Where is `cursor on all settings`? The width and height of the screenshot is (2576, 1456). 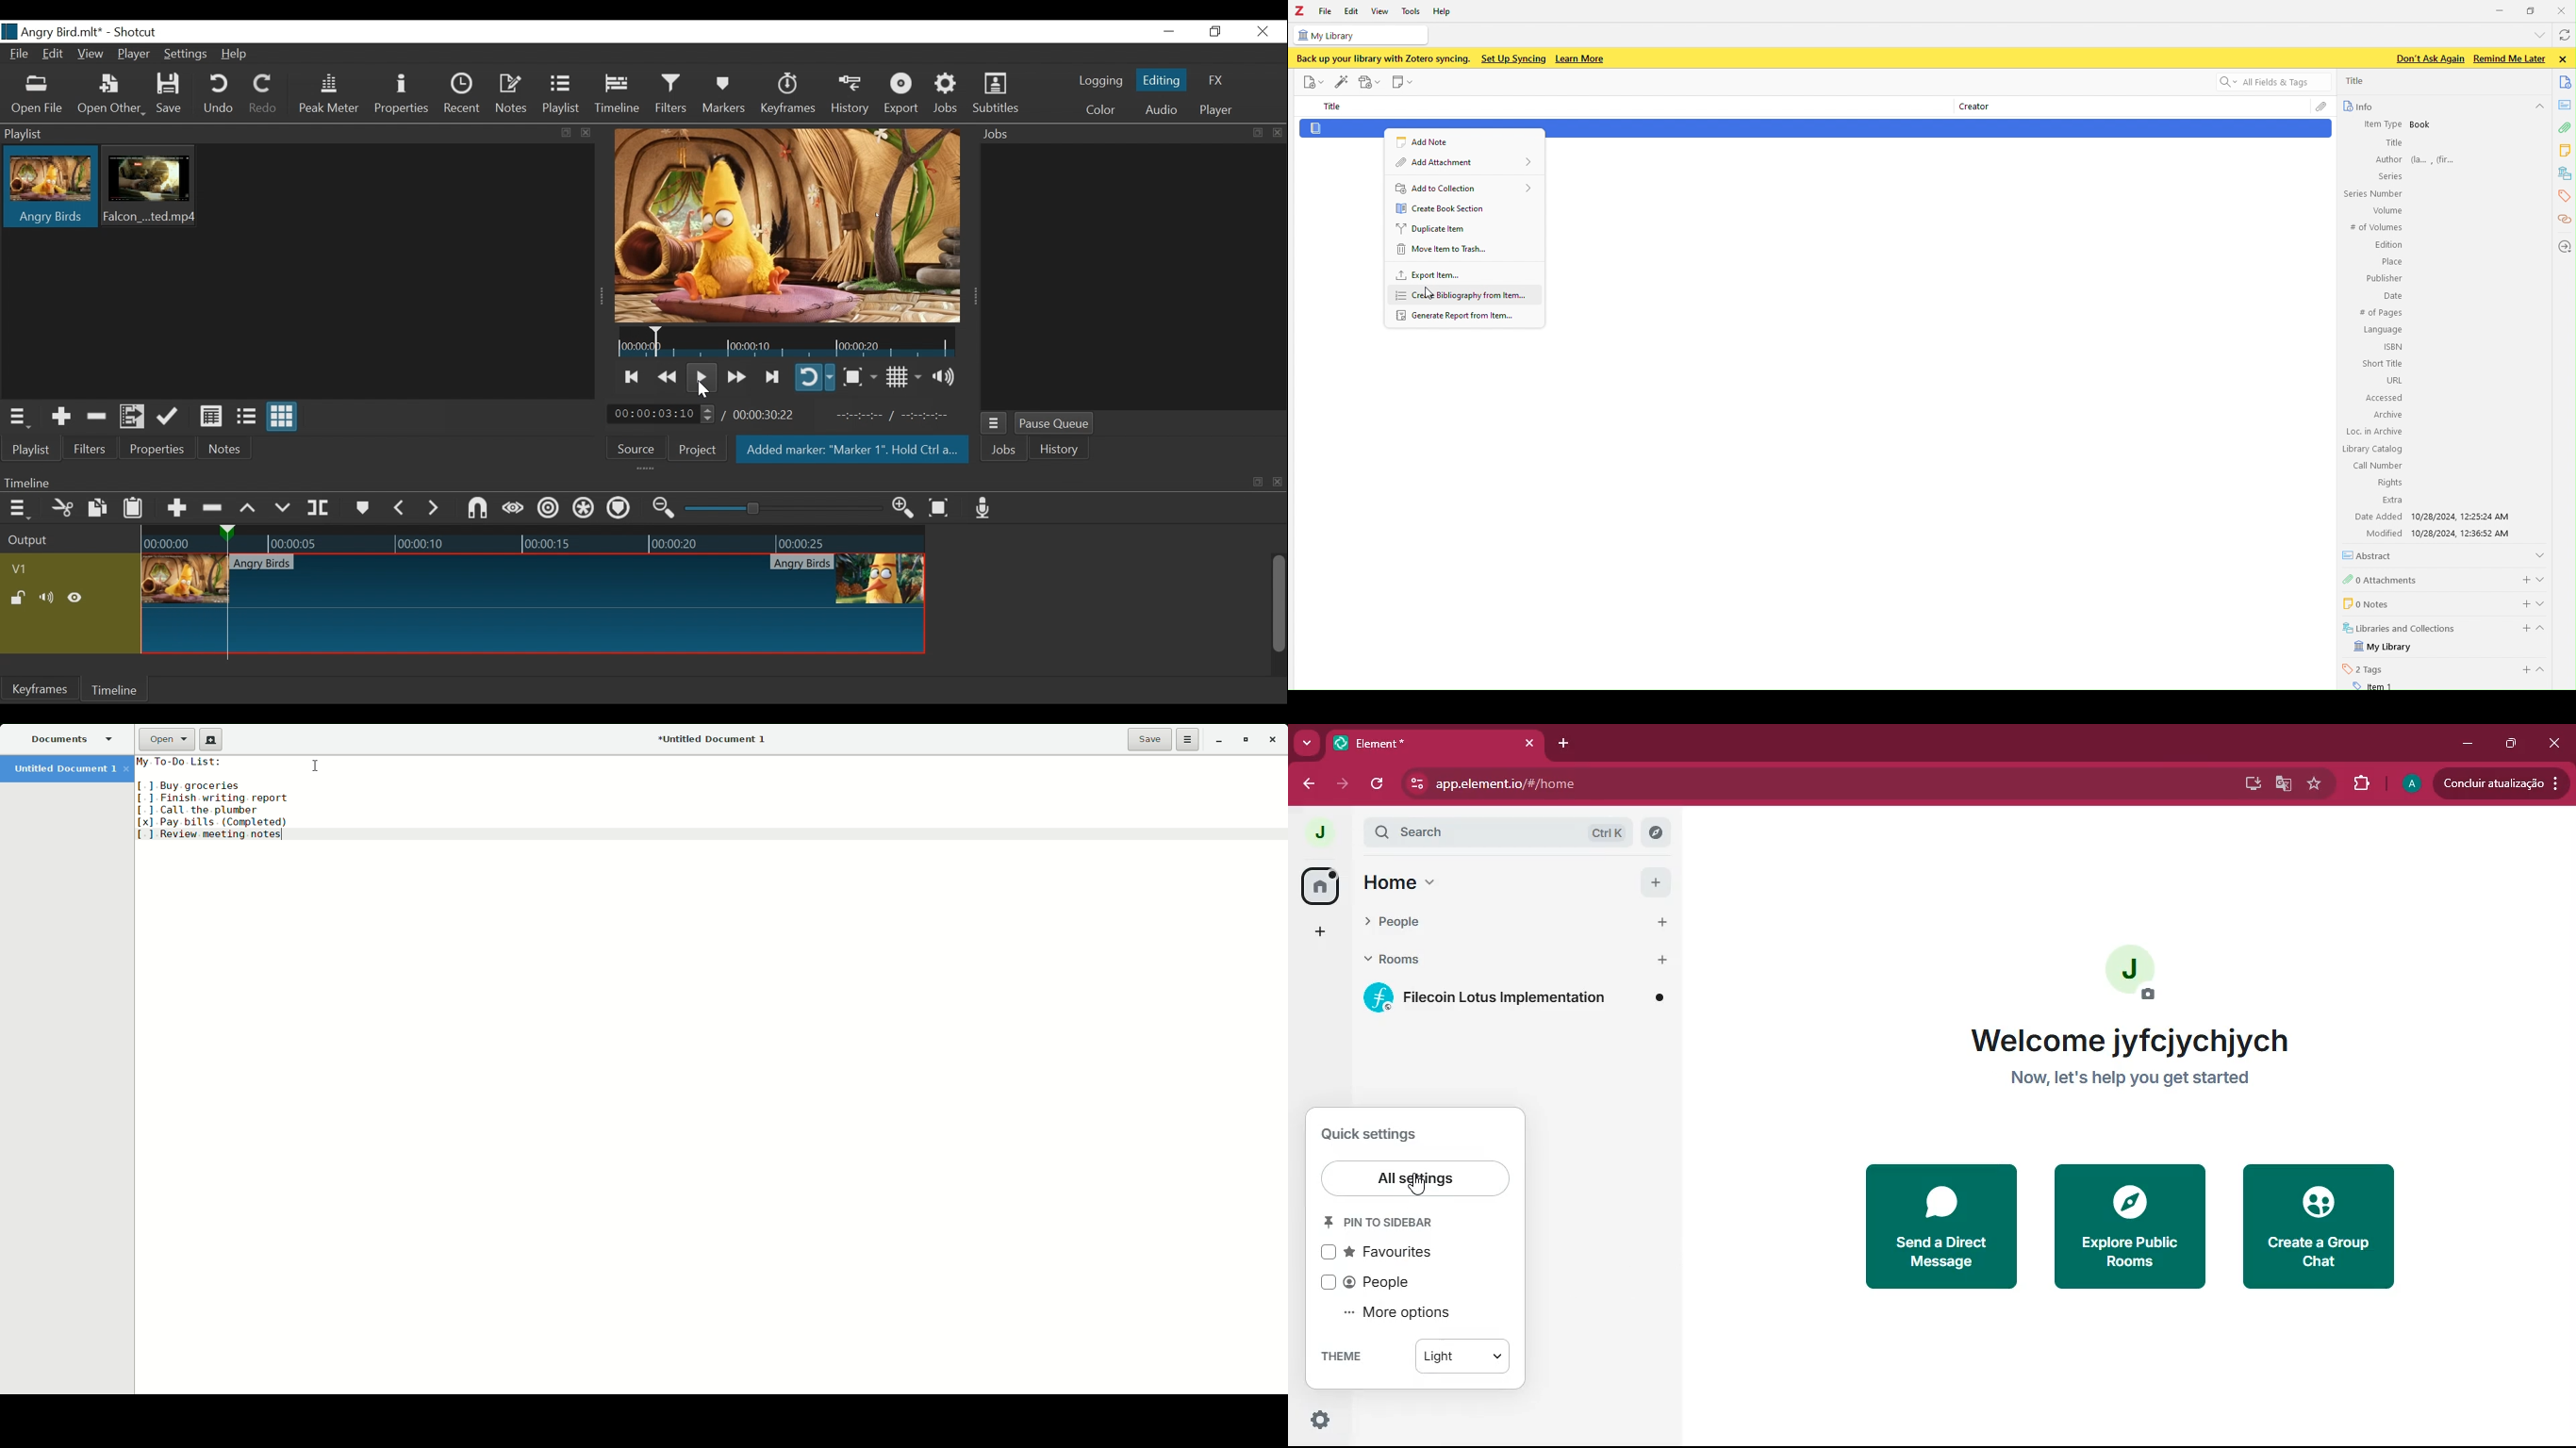
cursor on all settings is located at coordinates (1419, 1186).